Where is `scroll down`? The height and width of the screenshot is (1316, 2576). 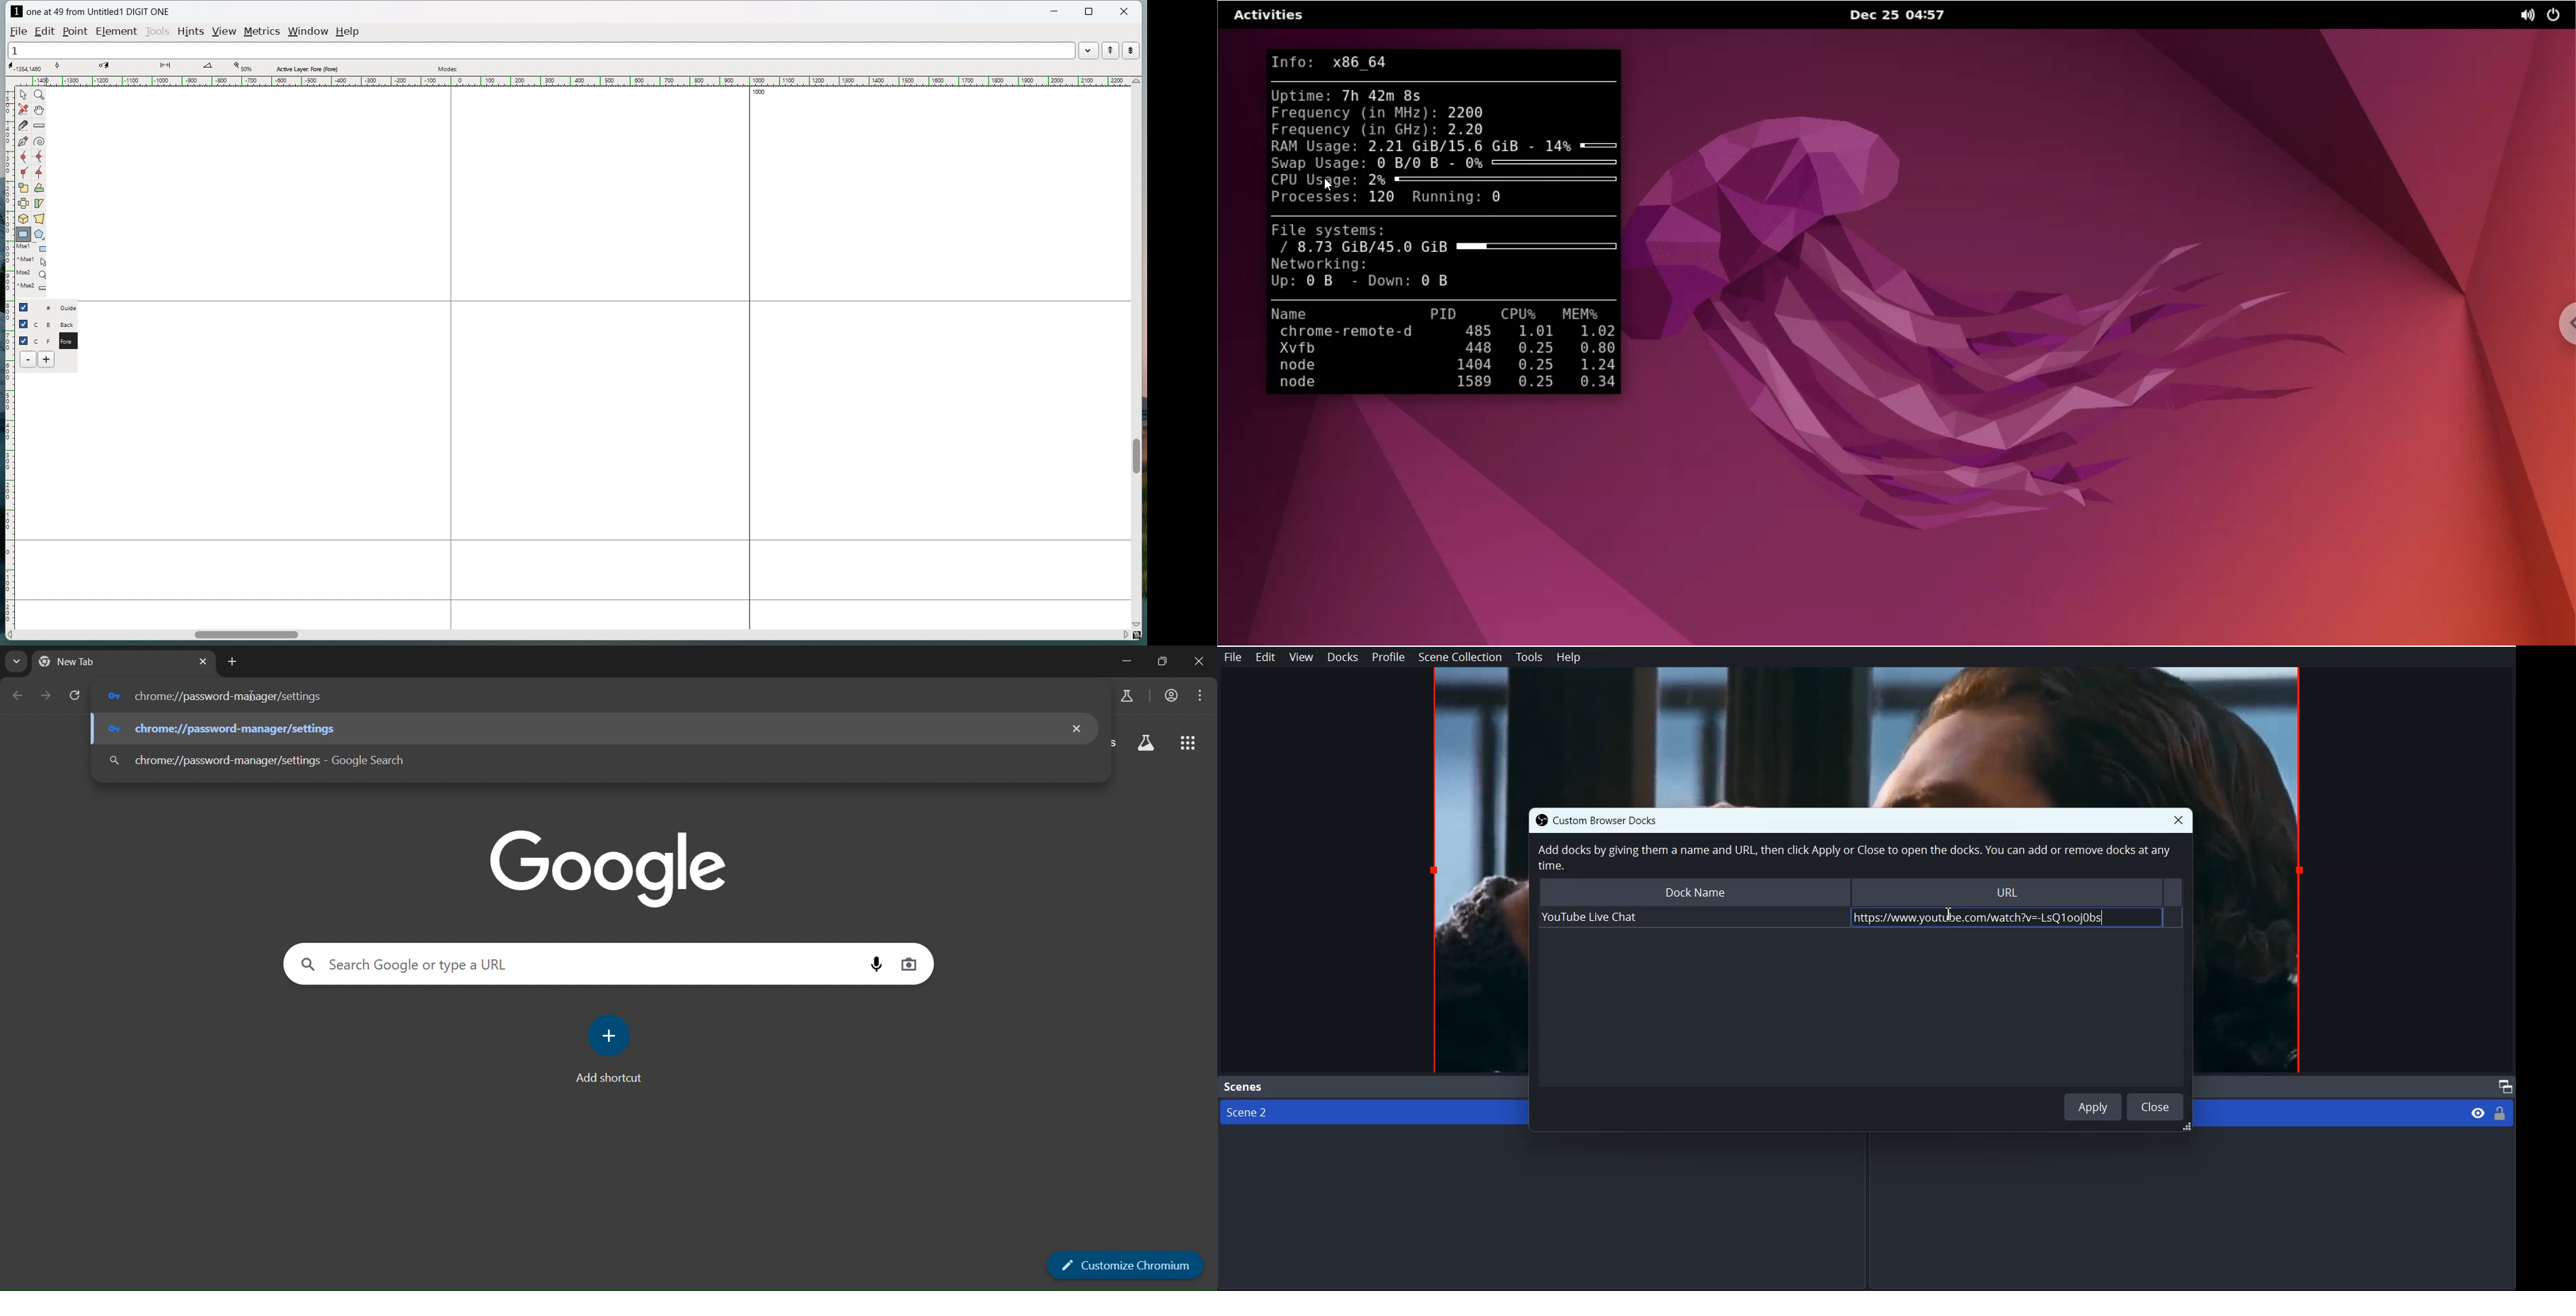
scroll down is located at coordinates (1140, 622).